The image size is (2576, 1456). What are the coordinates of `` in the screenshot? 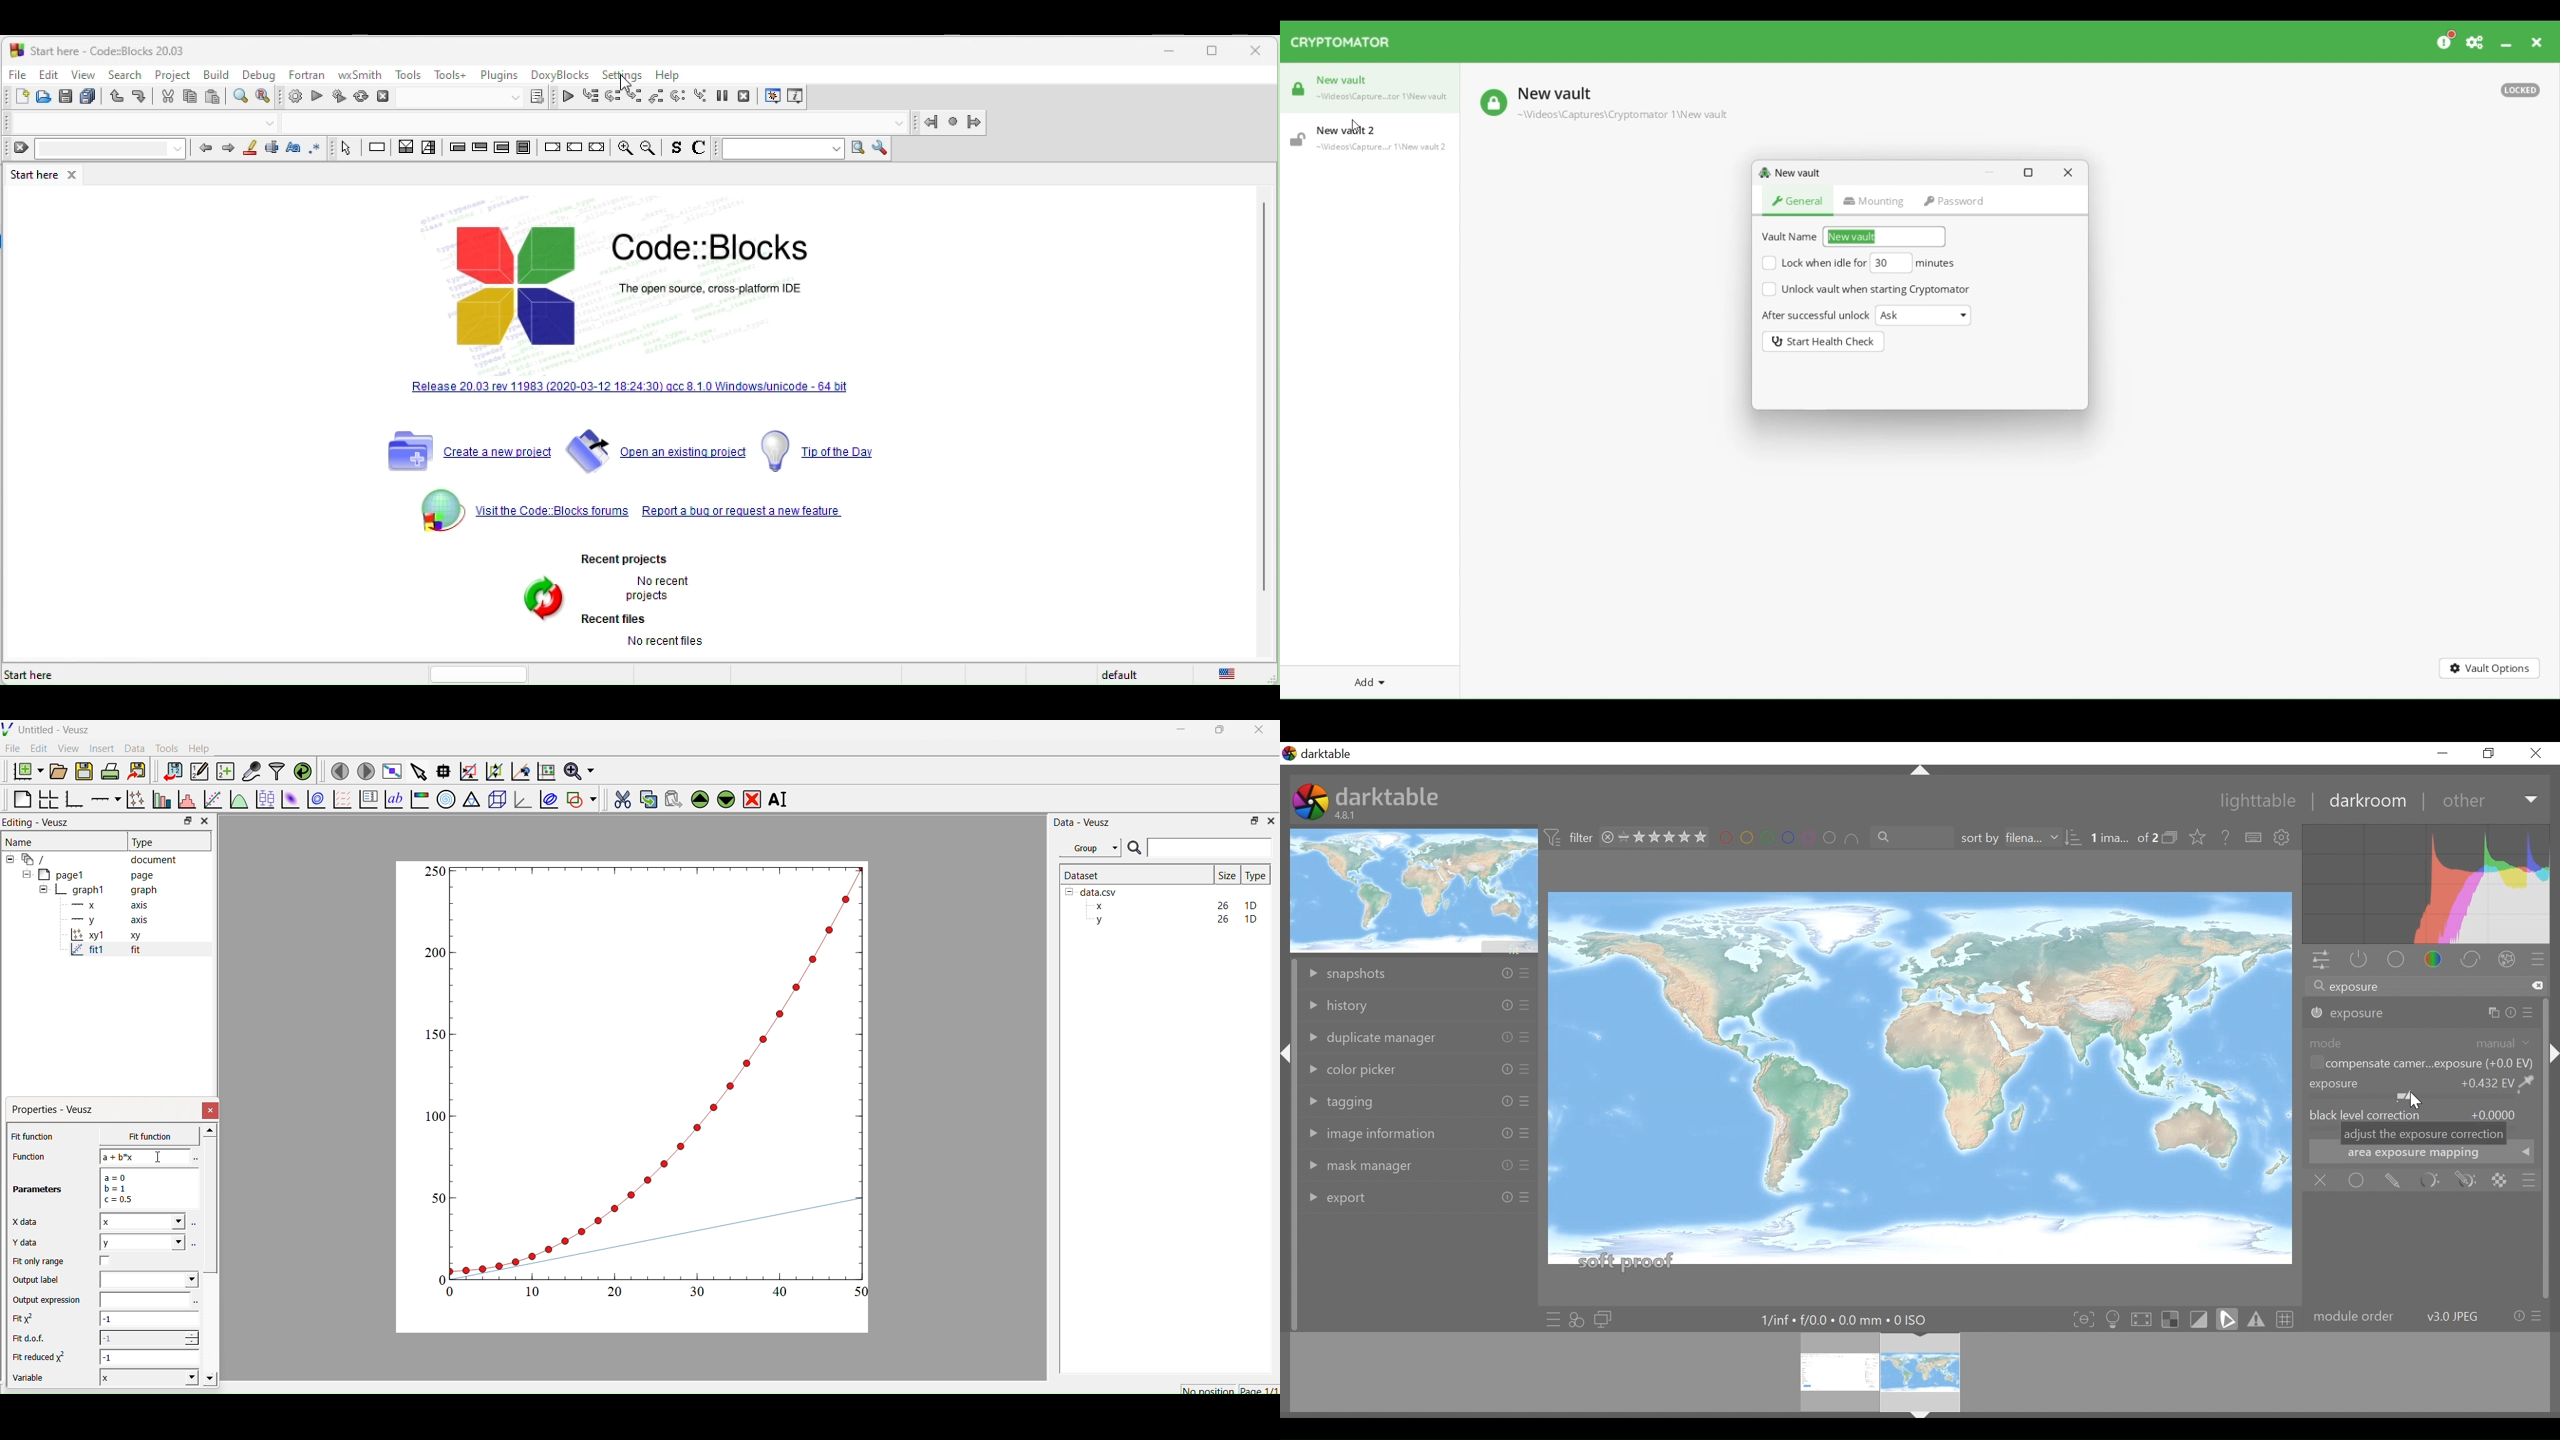 It's located at (1503, 1103).